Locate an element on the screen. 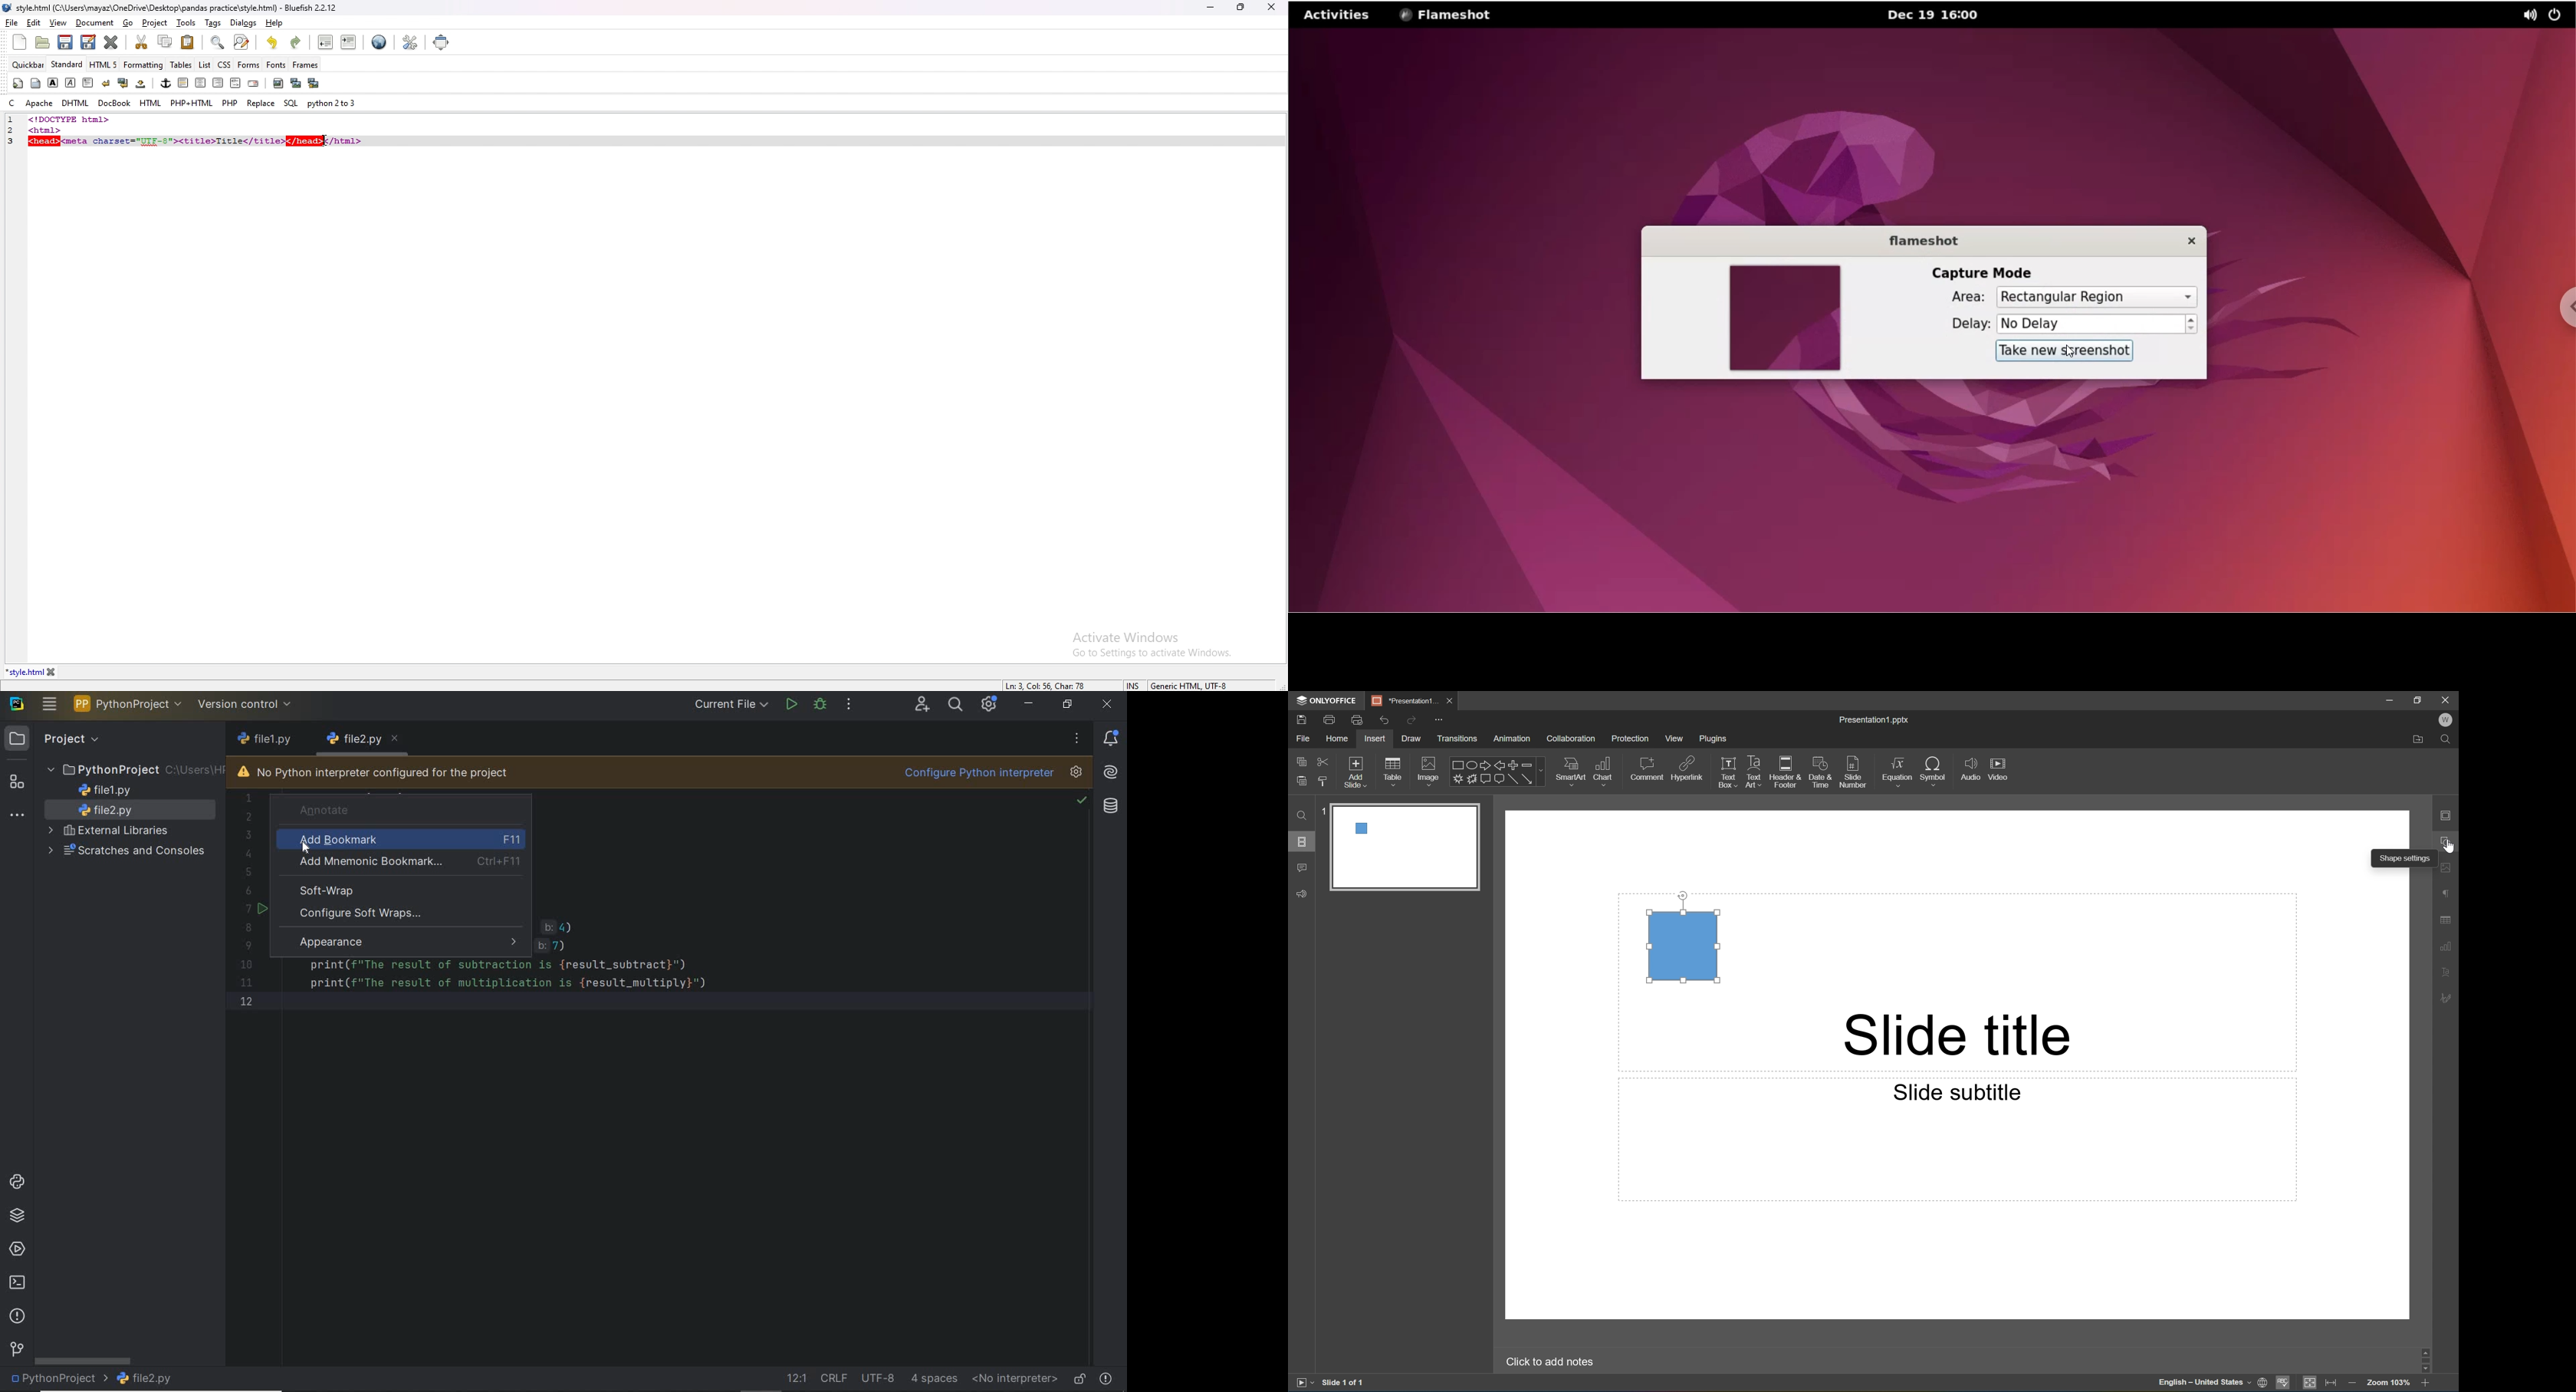 The width and height of the screenshot is (2576, 1400). Image settings is located at coordinates (2449, 866).